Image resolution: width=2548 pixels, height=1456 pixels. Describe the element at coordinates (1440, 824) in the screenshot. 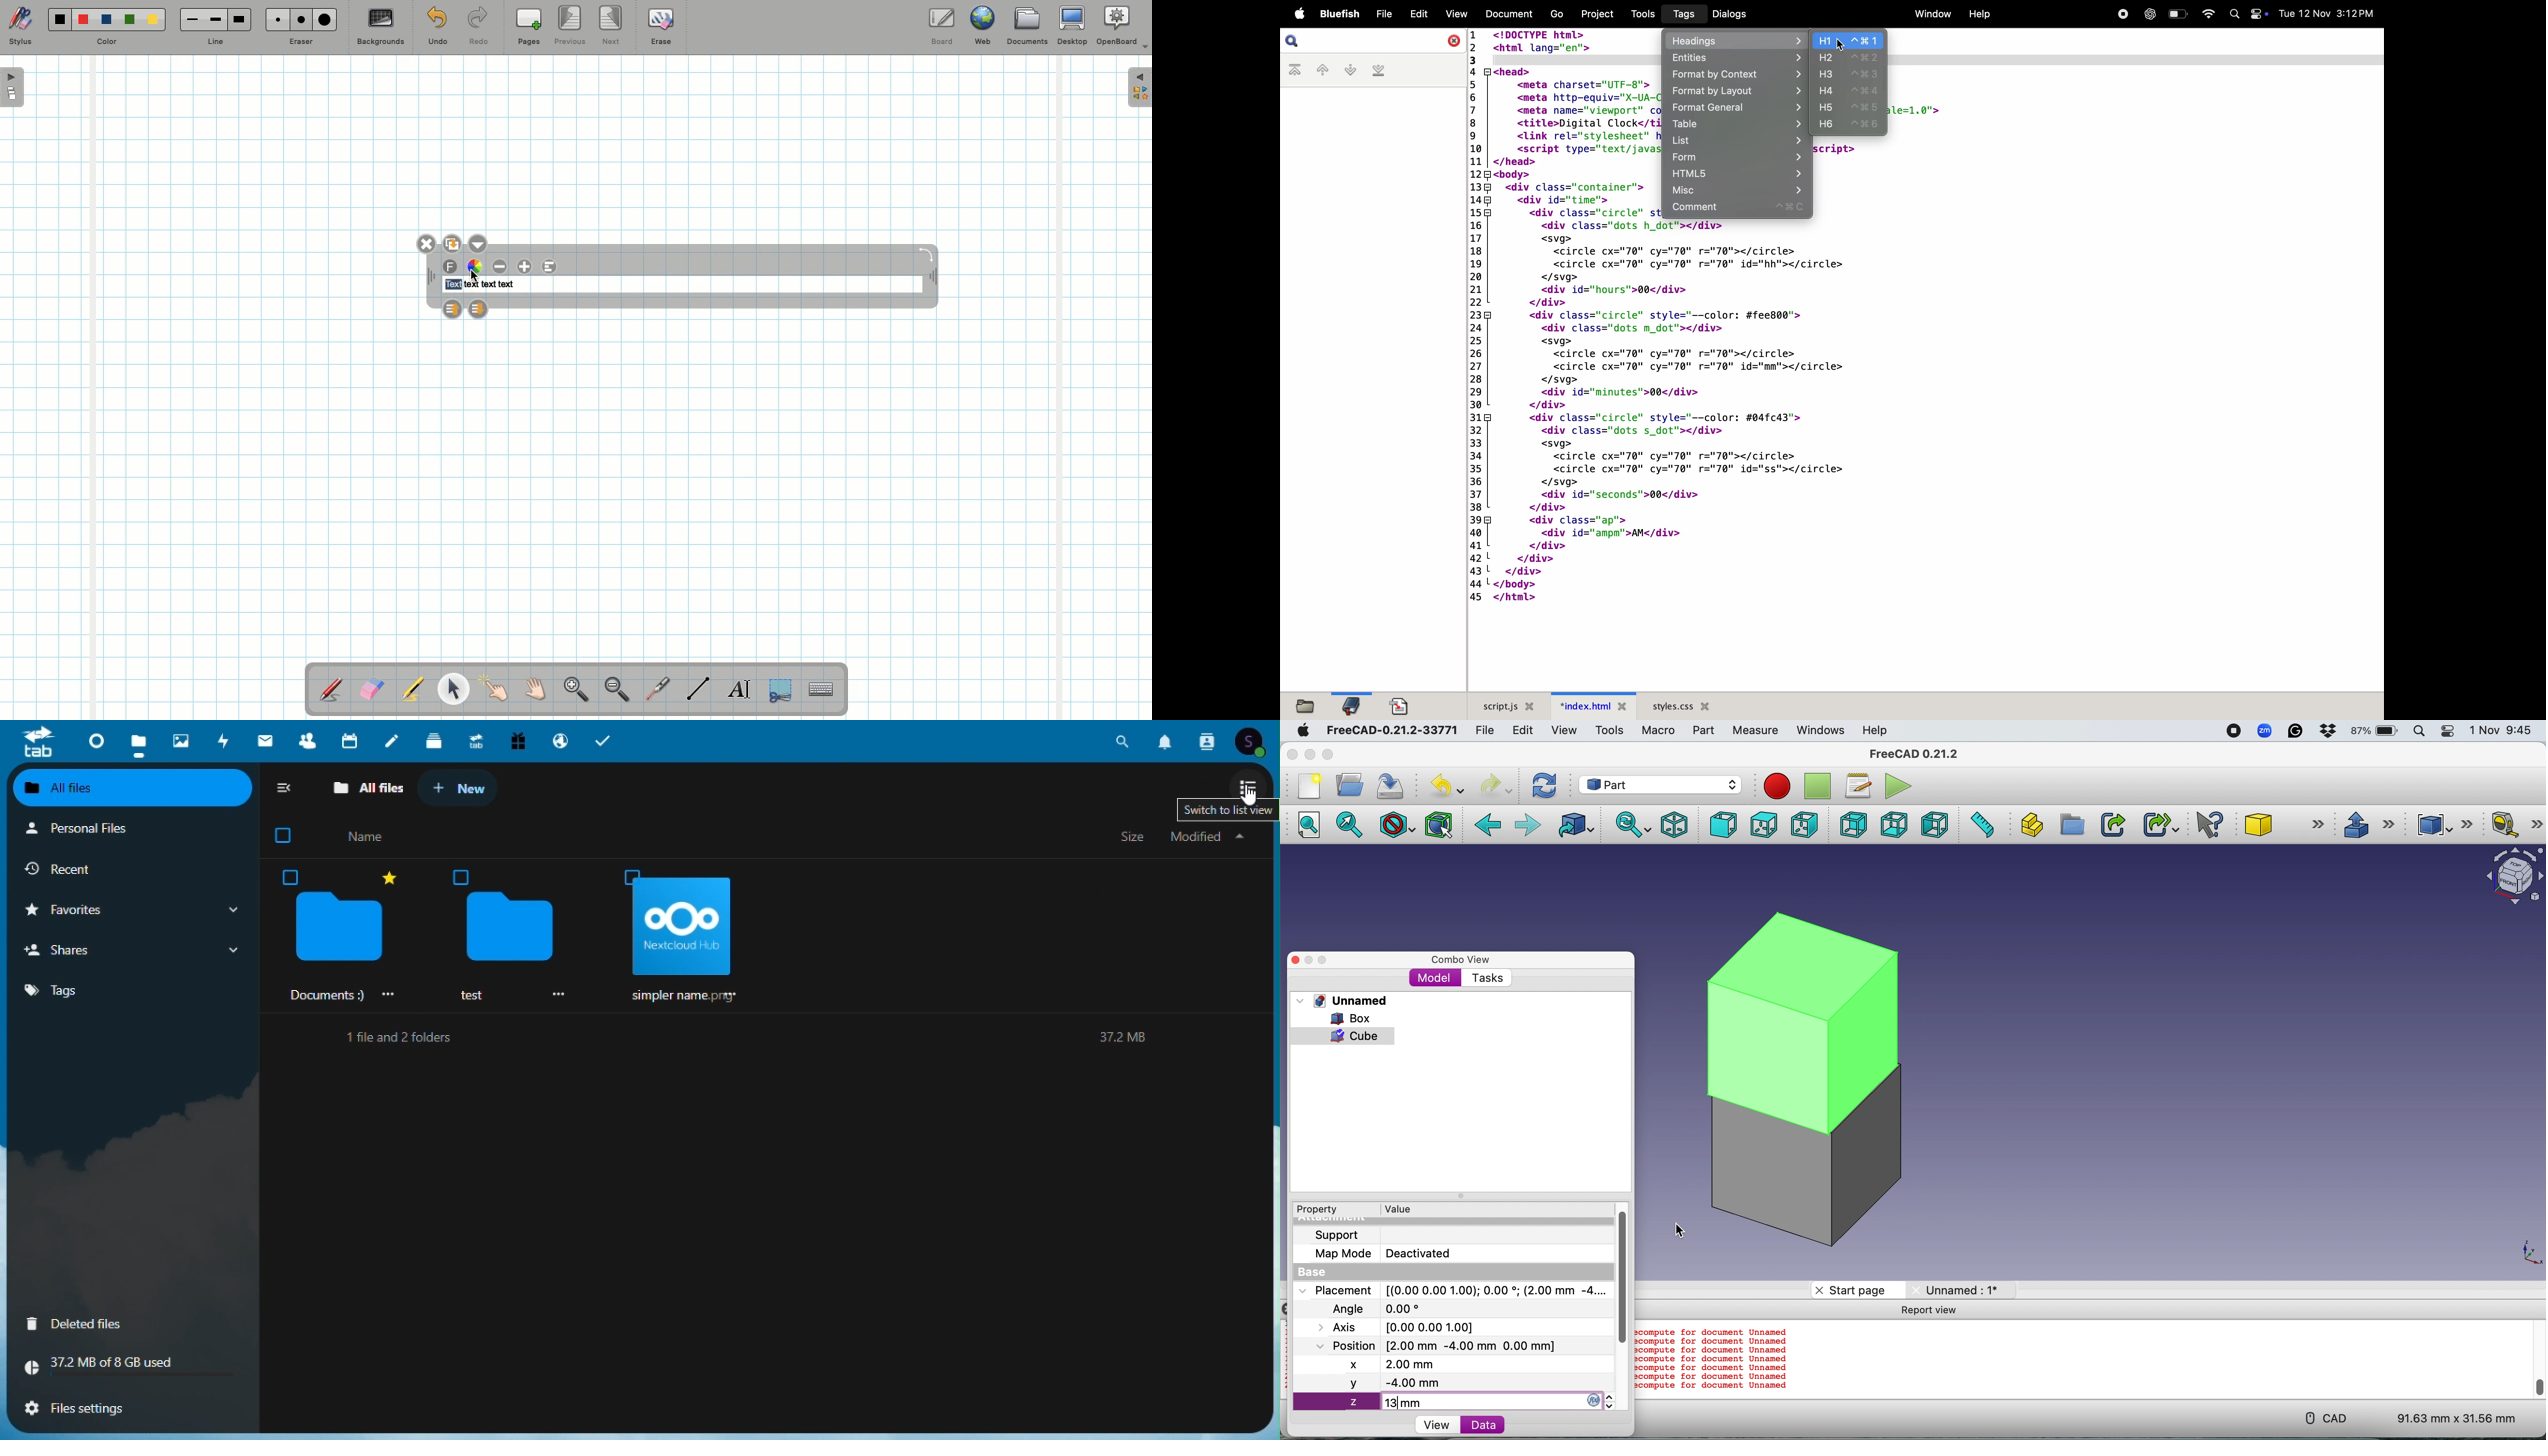

I see `Bounding box` at that location.